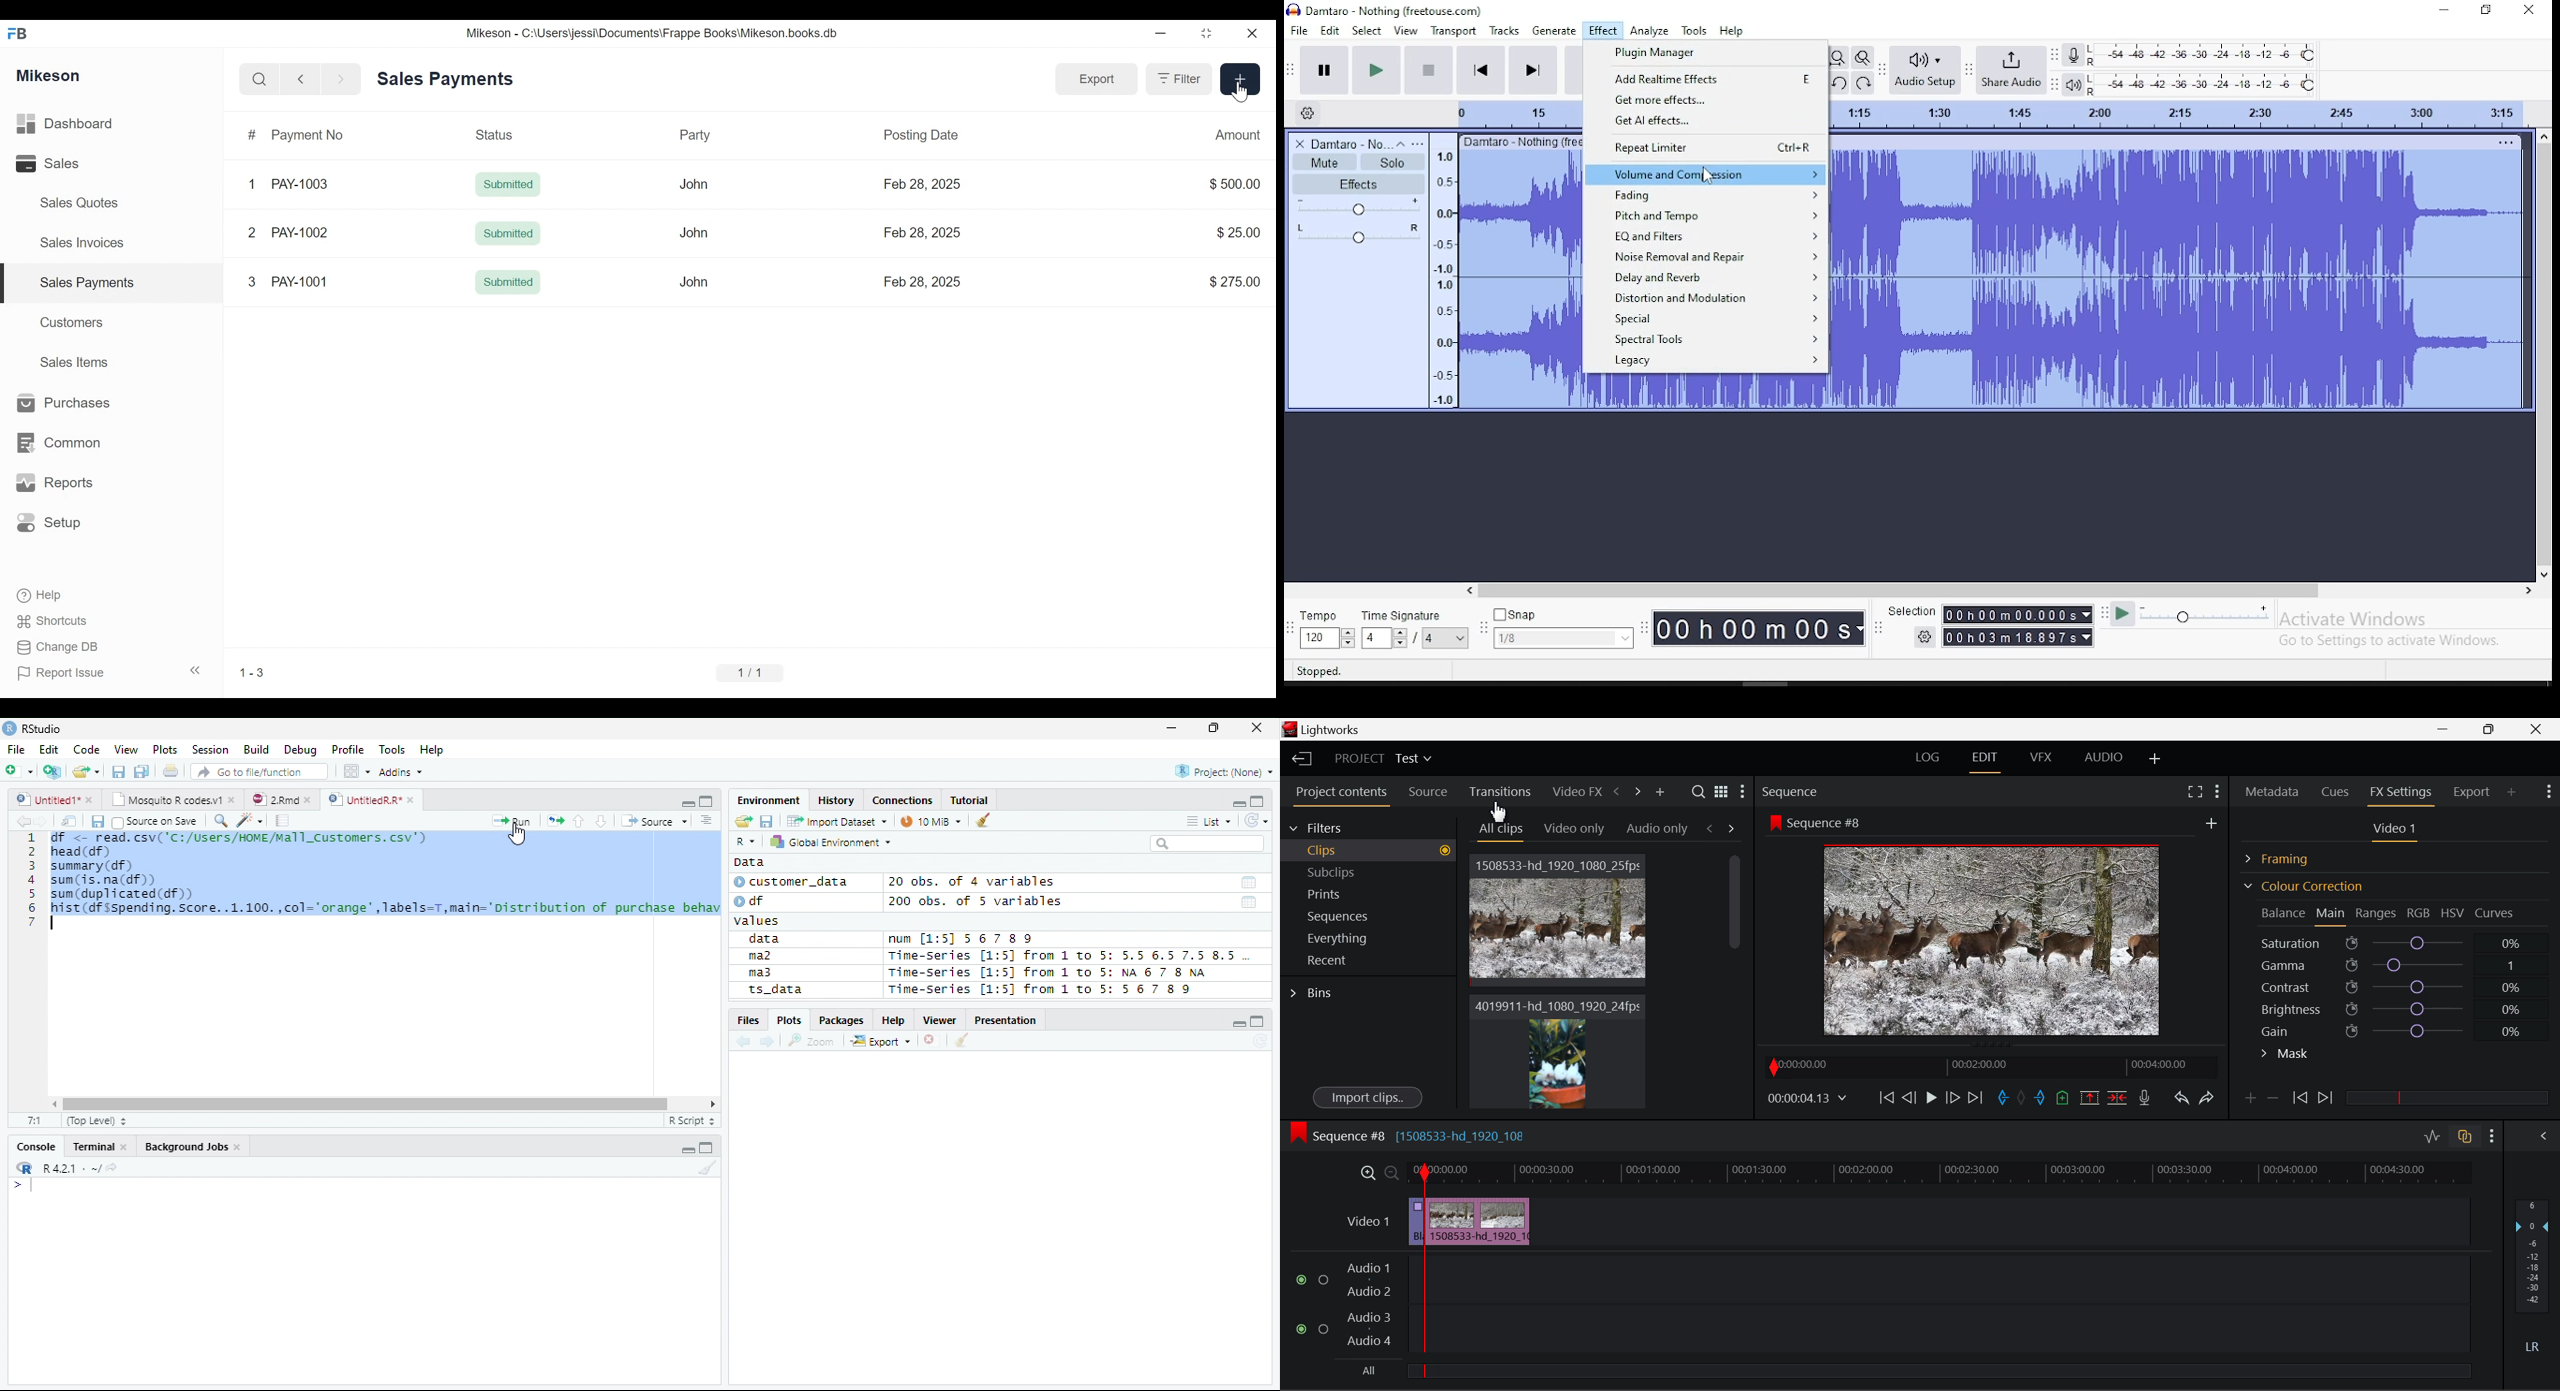  Describe the element at coordinates (1477, 1221) in the screenshot. I see `Clip Inserted to Timeline` at that location.